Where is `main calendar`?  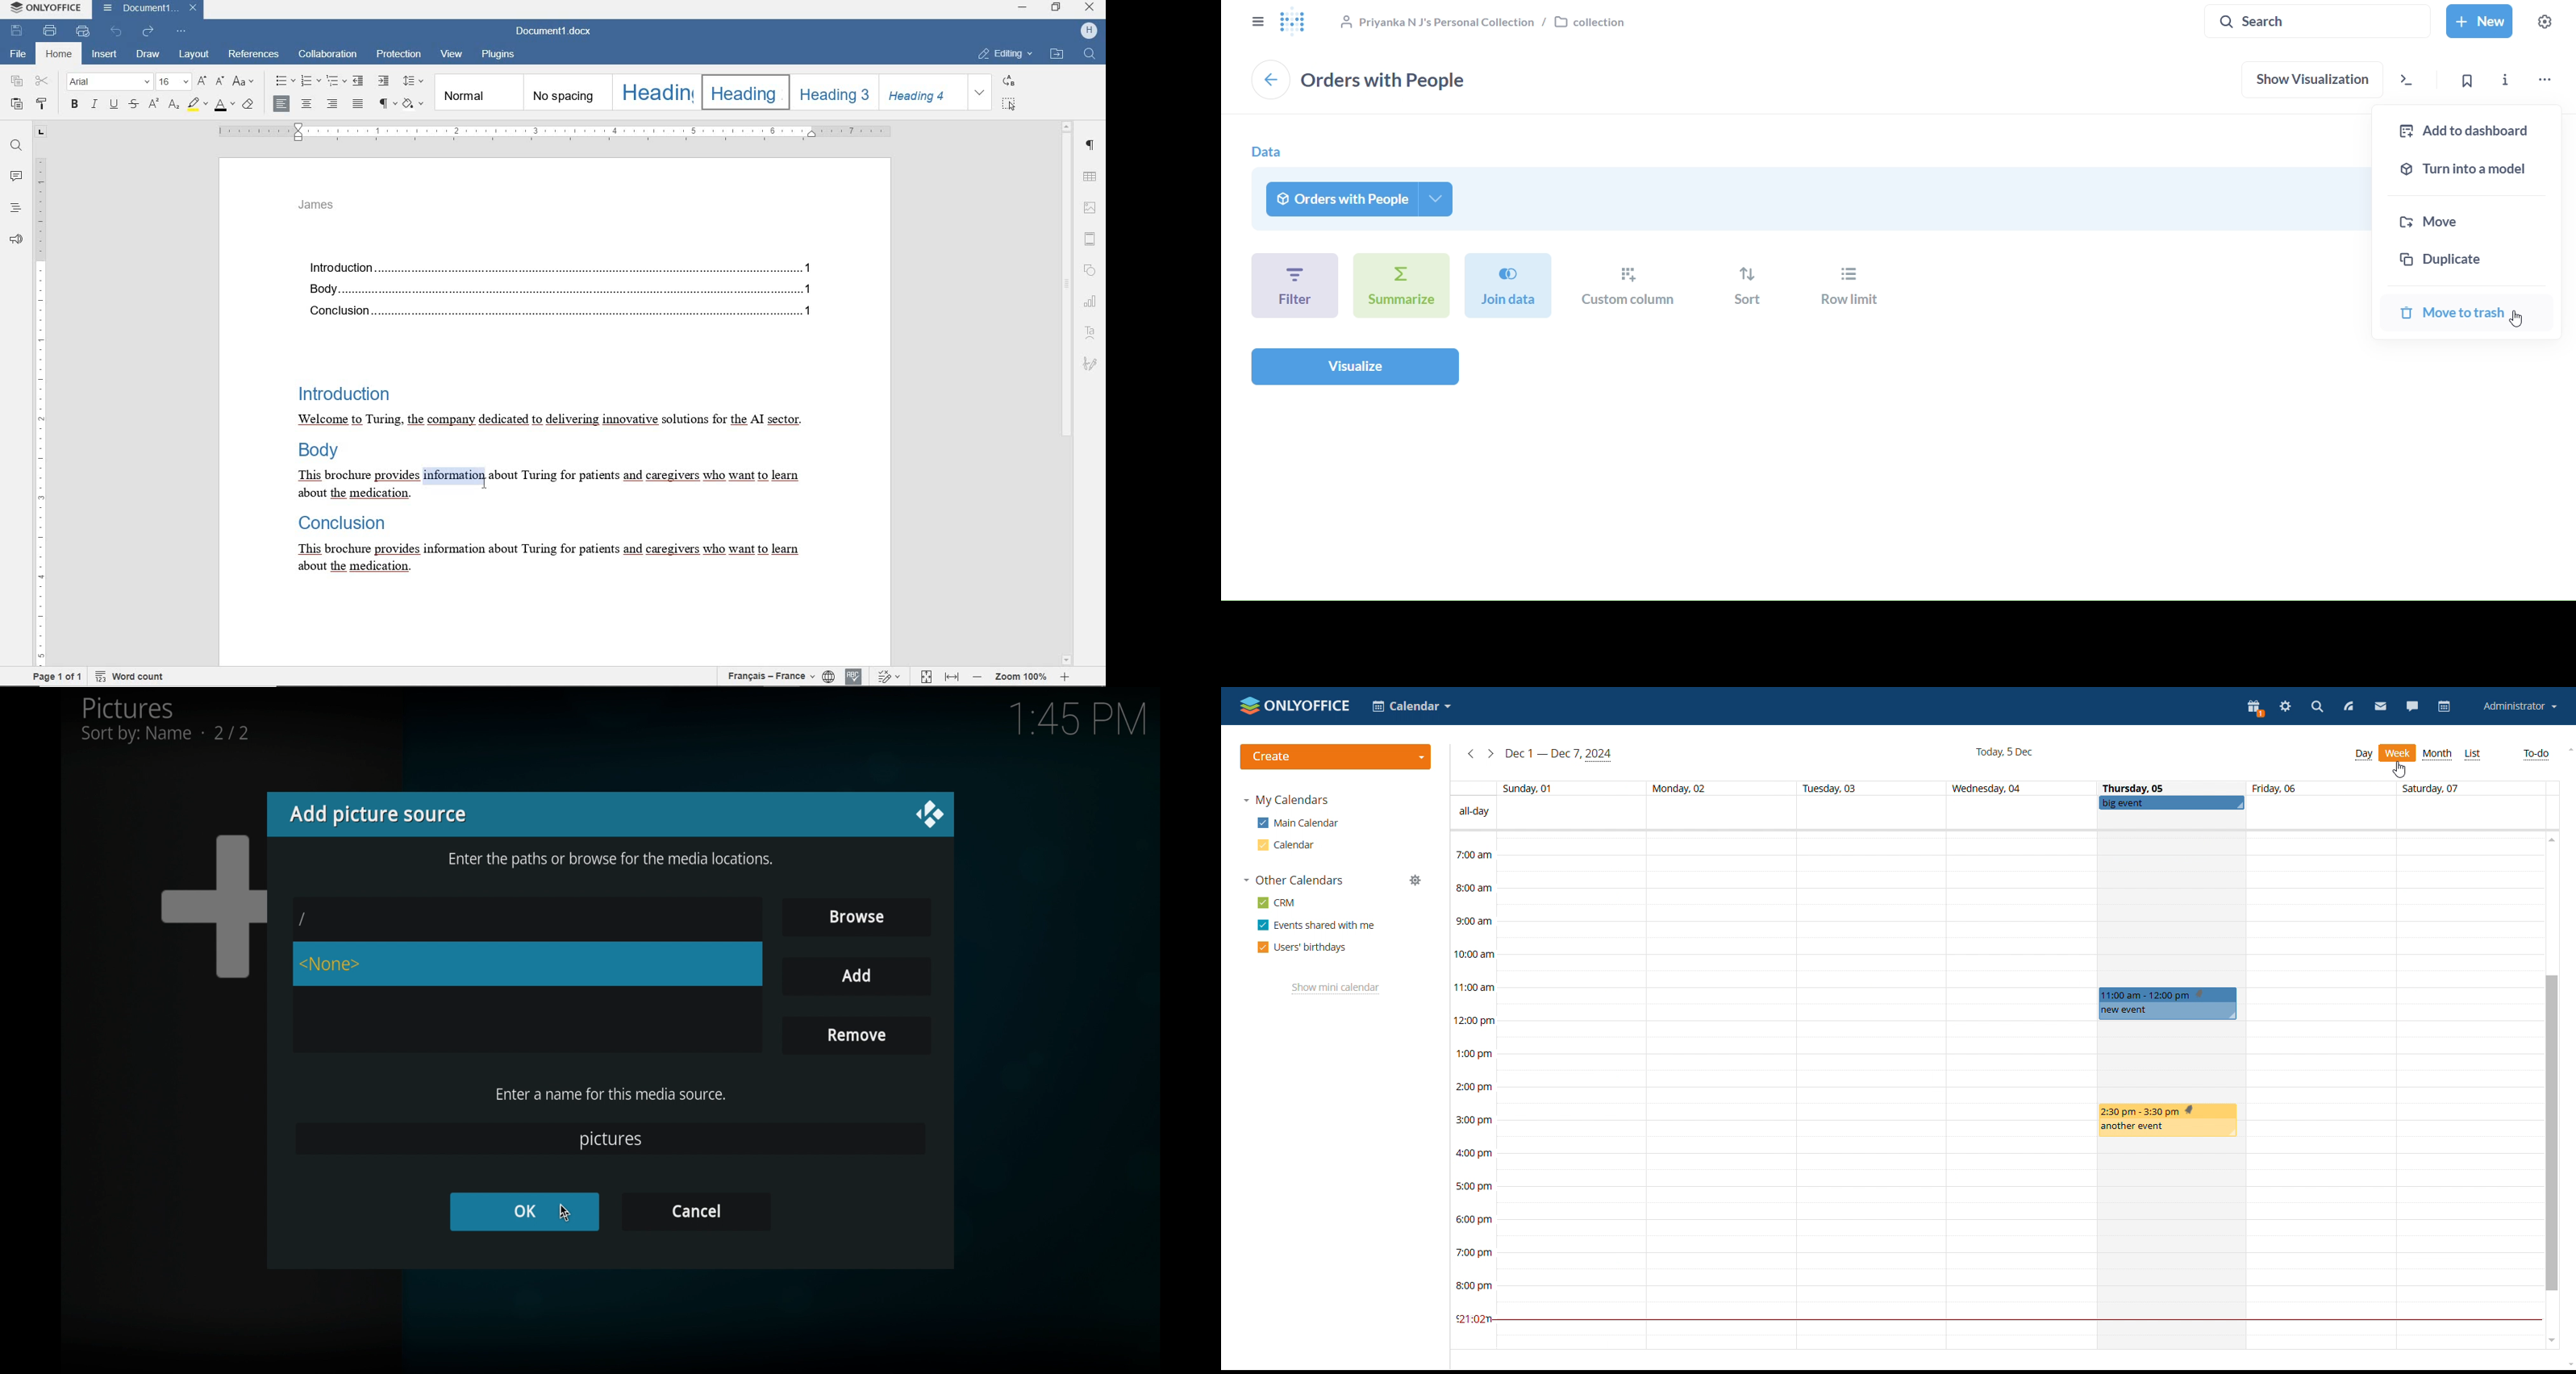 main calendar is located at coordinates (1297, 823).